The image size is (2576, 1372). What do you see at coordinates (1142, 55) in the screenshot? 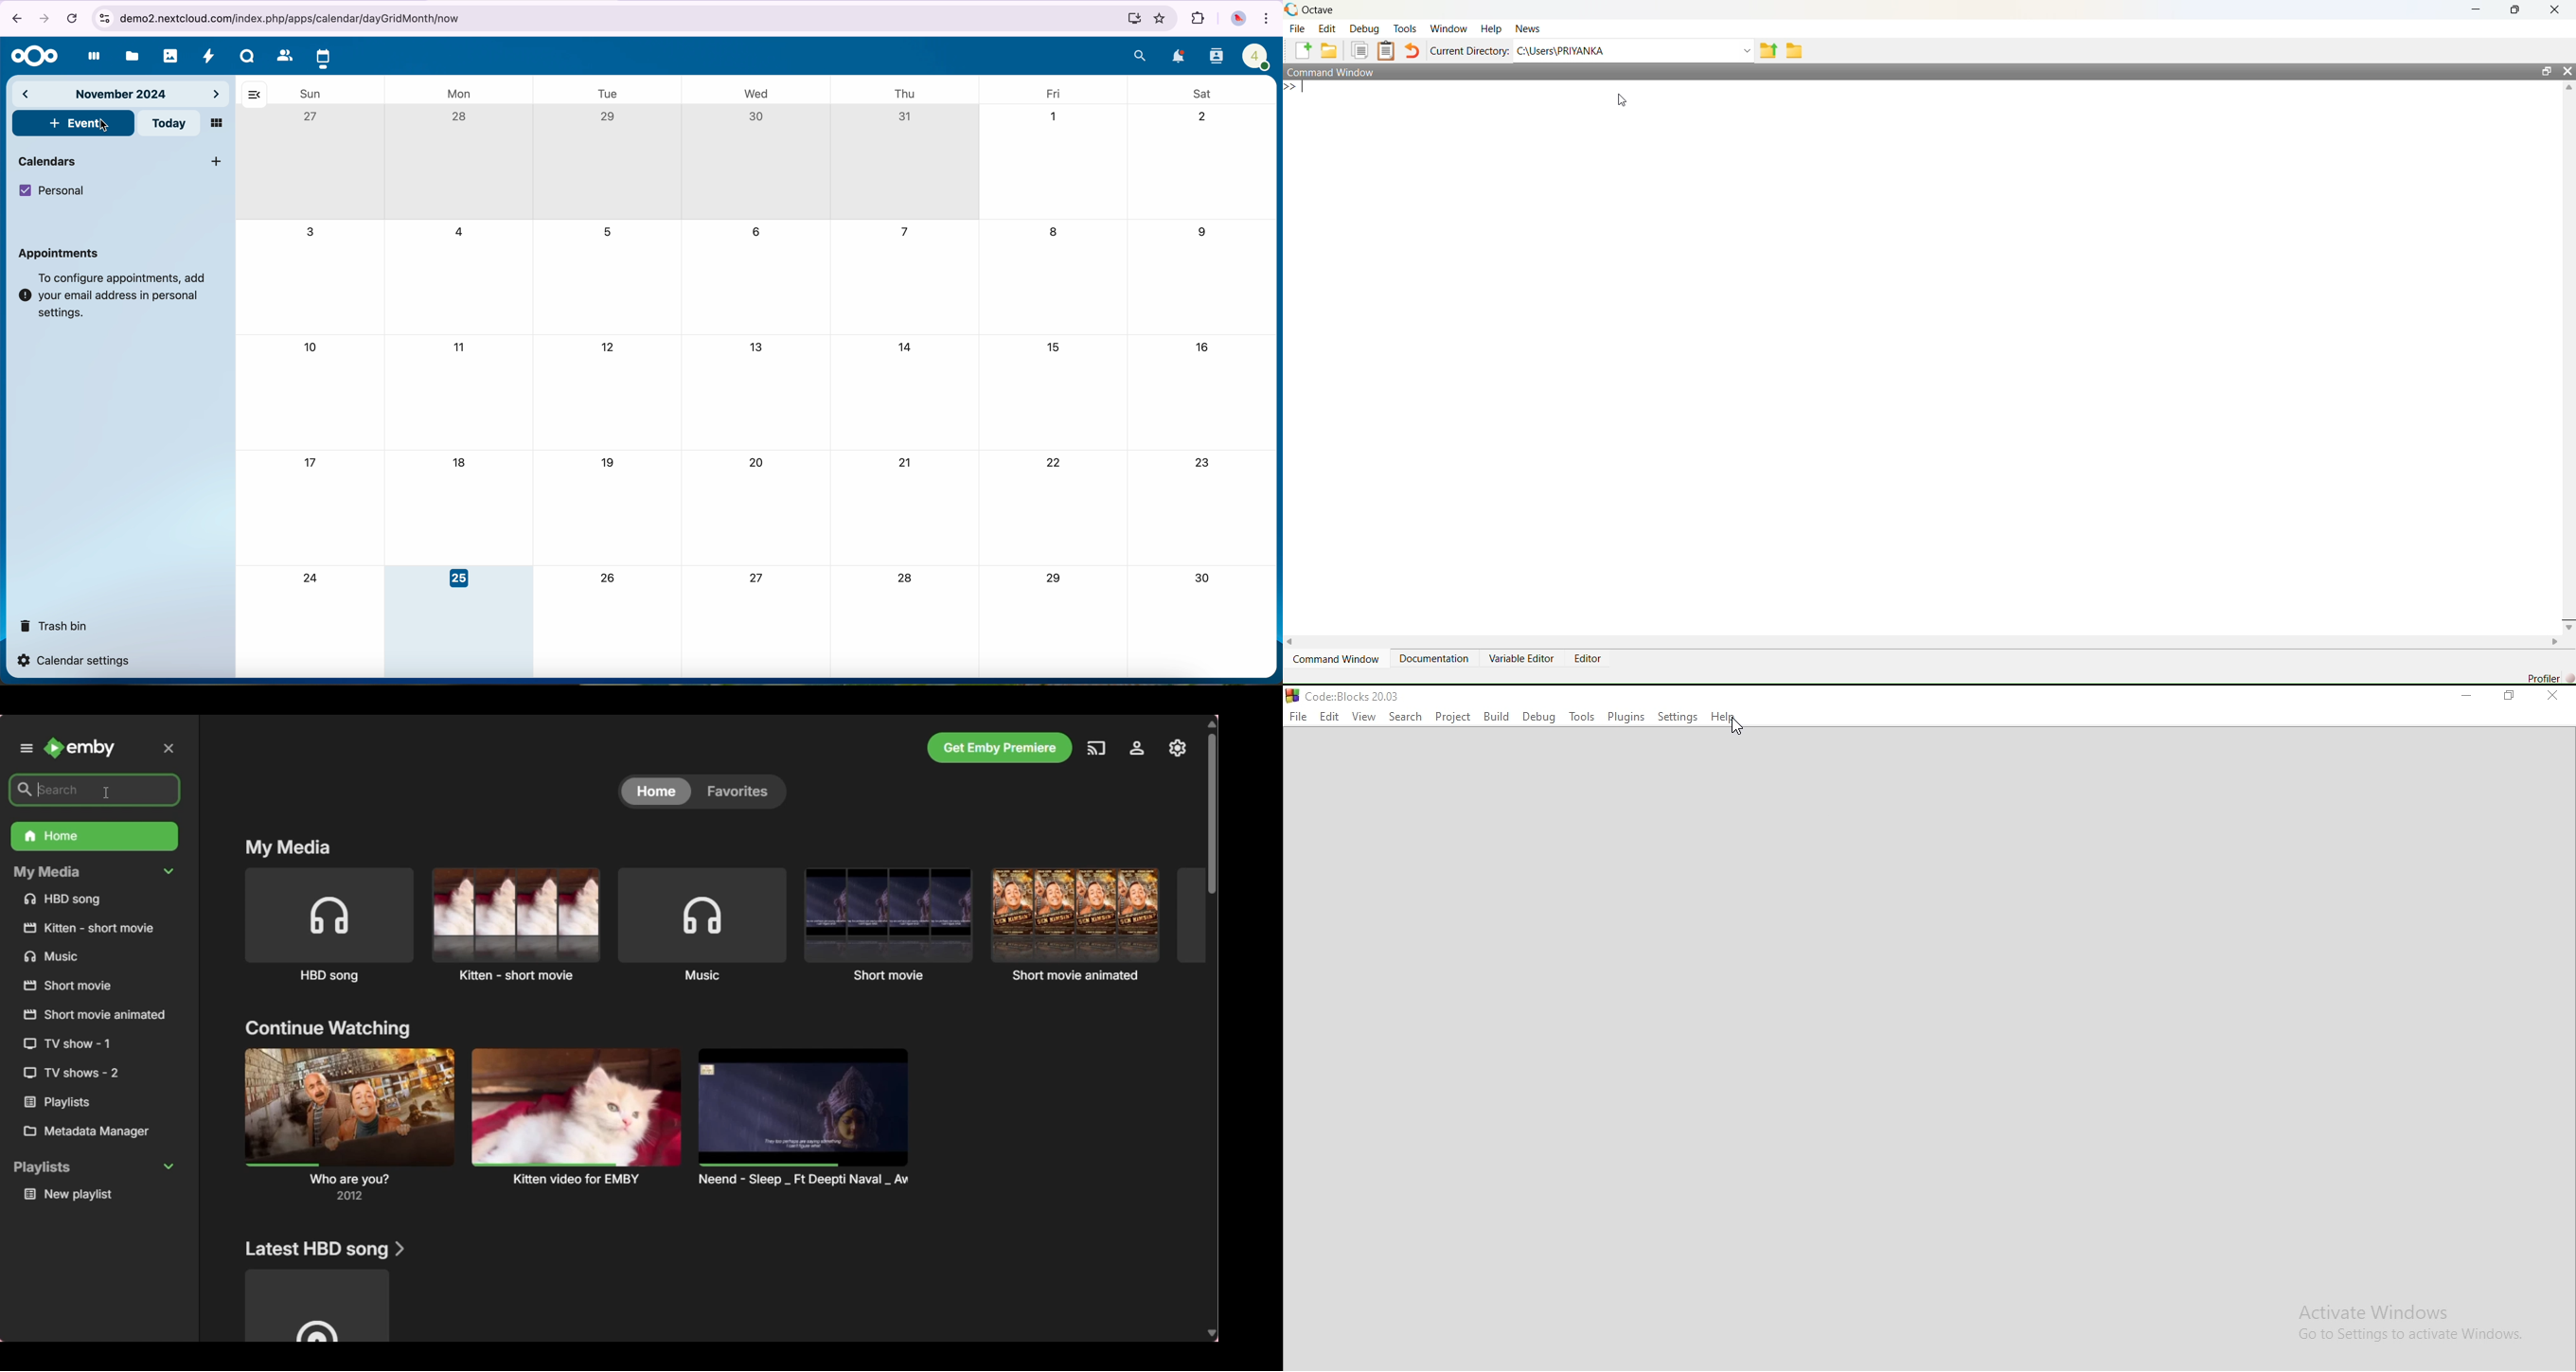
I see `search` at bounding box center [1142, 55].